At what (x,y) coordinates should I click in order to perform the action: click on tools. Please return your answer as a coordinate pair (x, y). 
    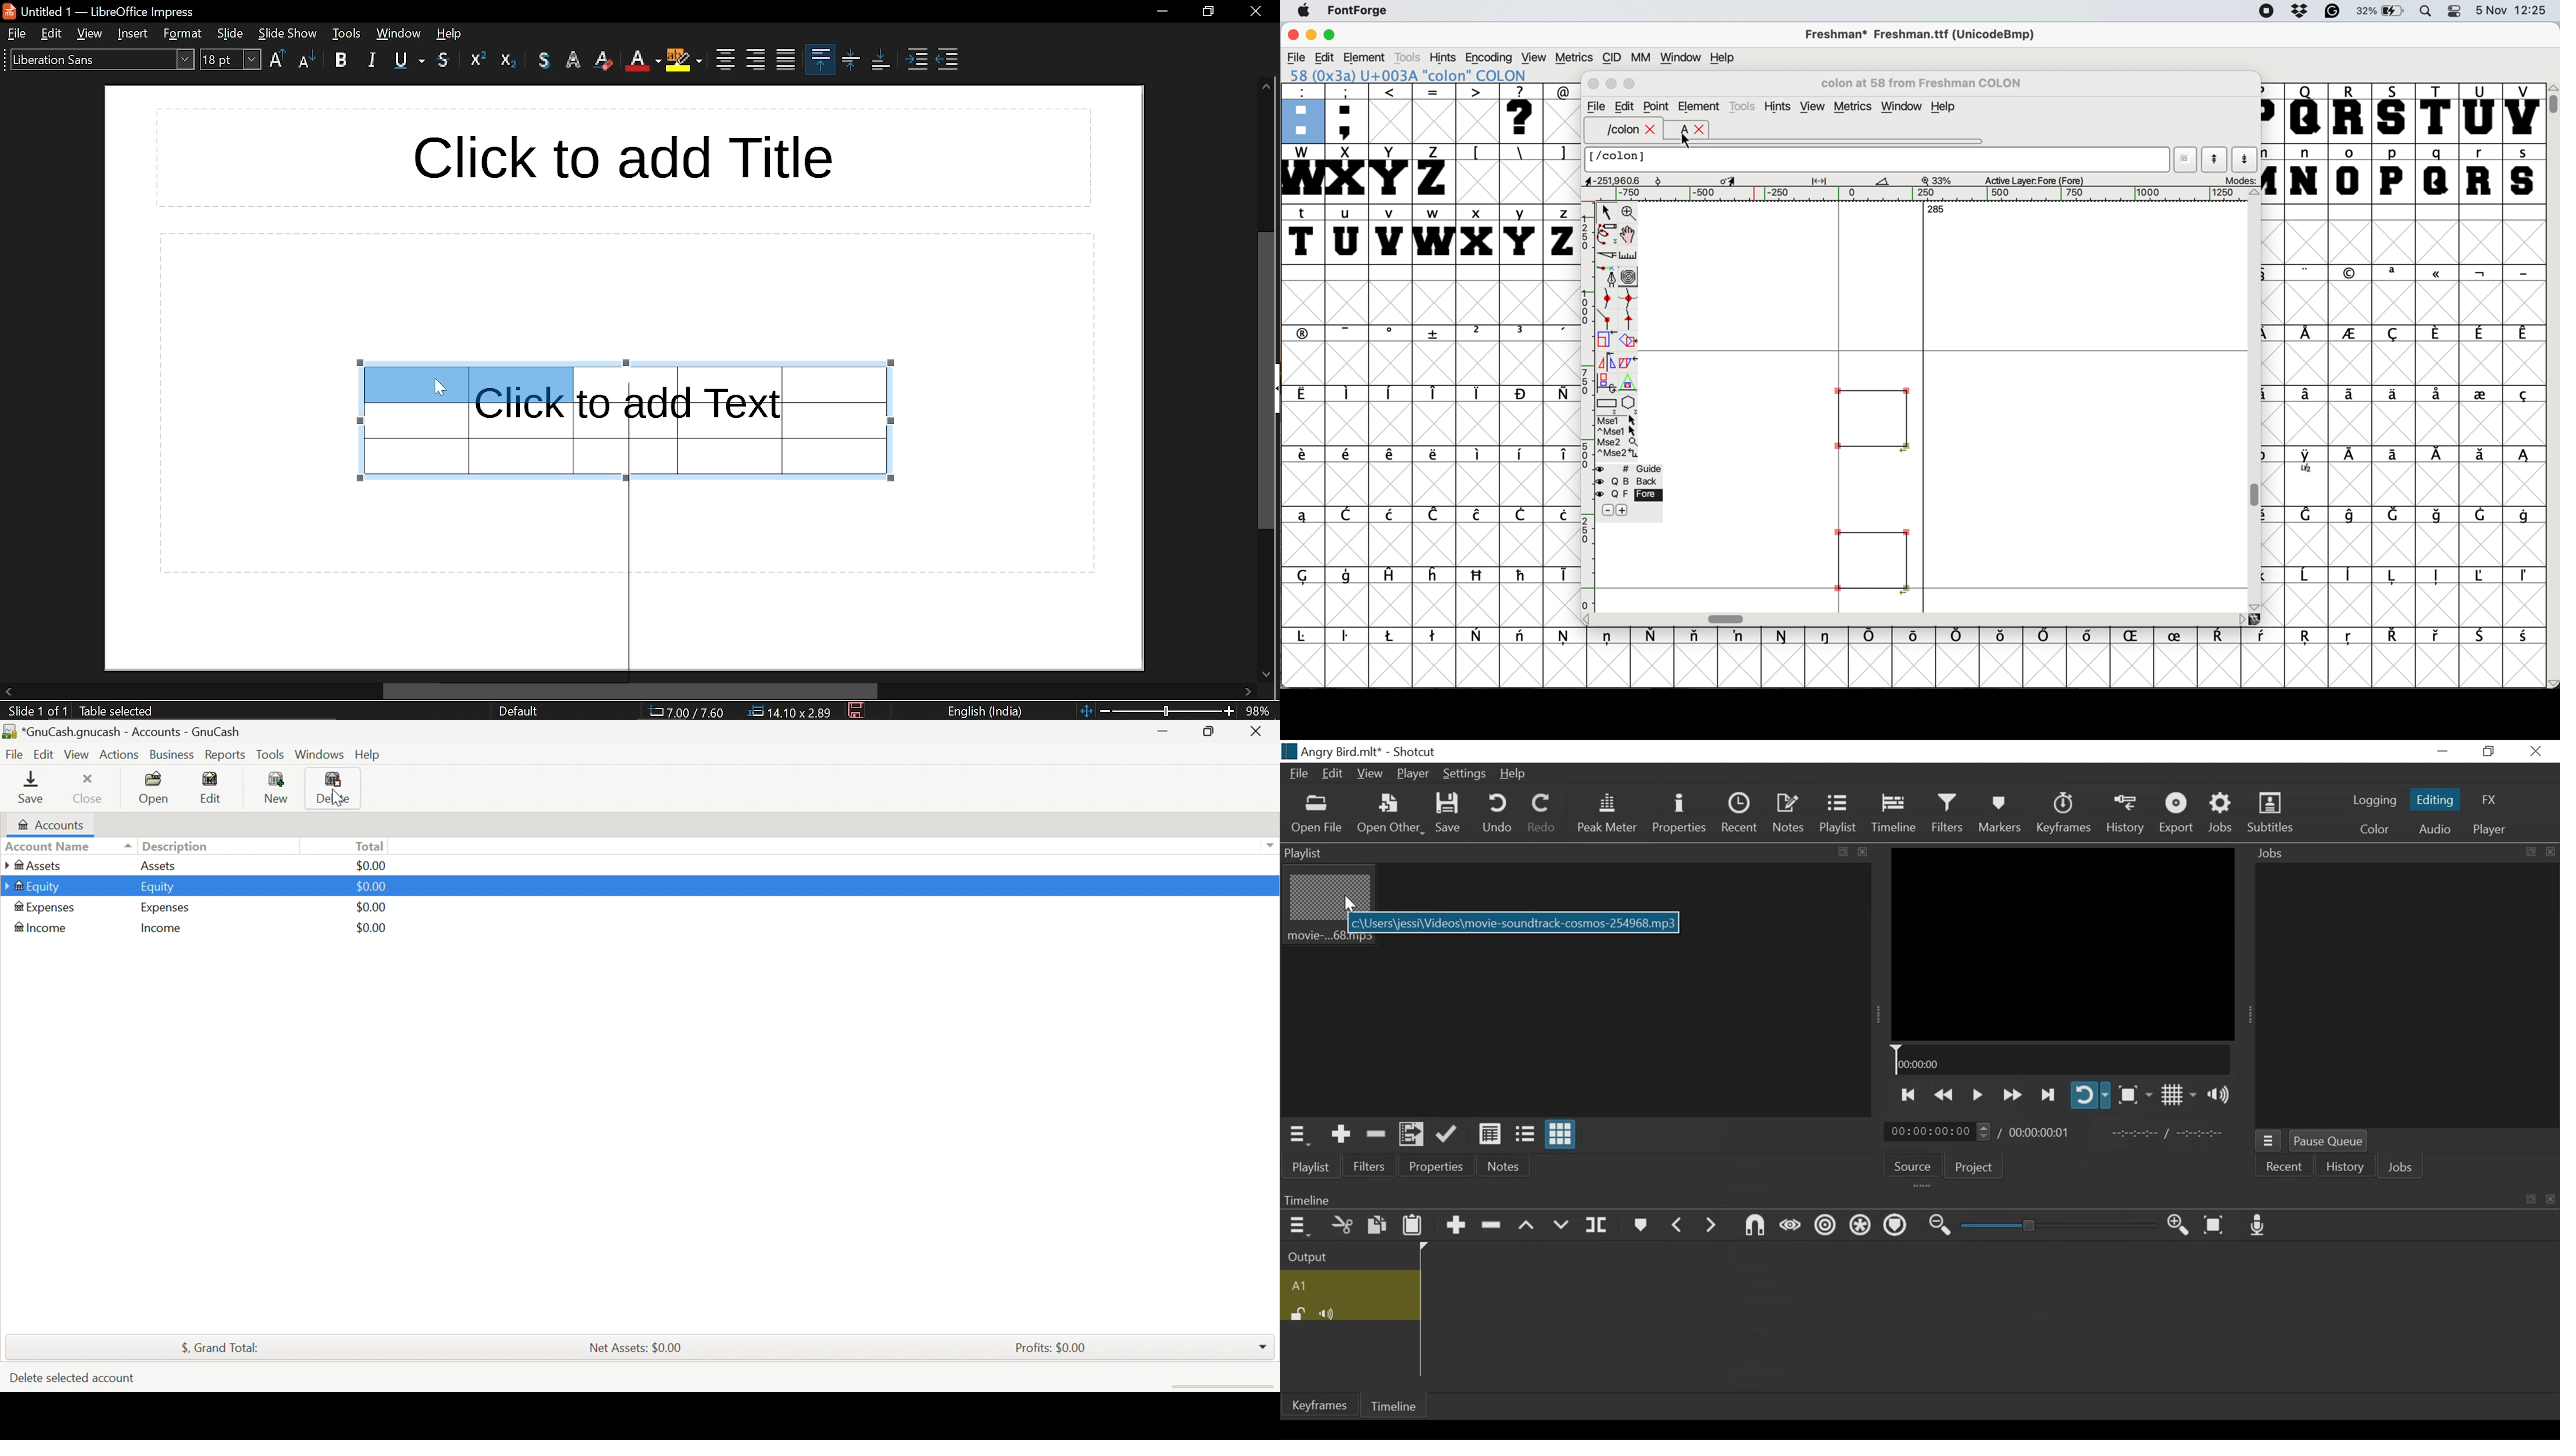
    Looking at the image, I should click on (398, 33).